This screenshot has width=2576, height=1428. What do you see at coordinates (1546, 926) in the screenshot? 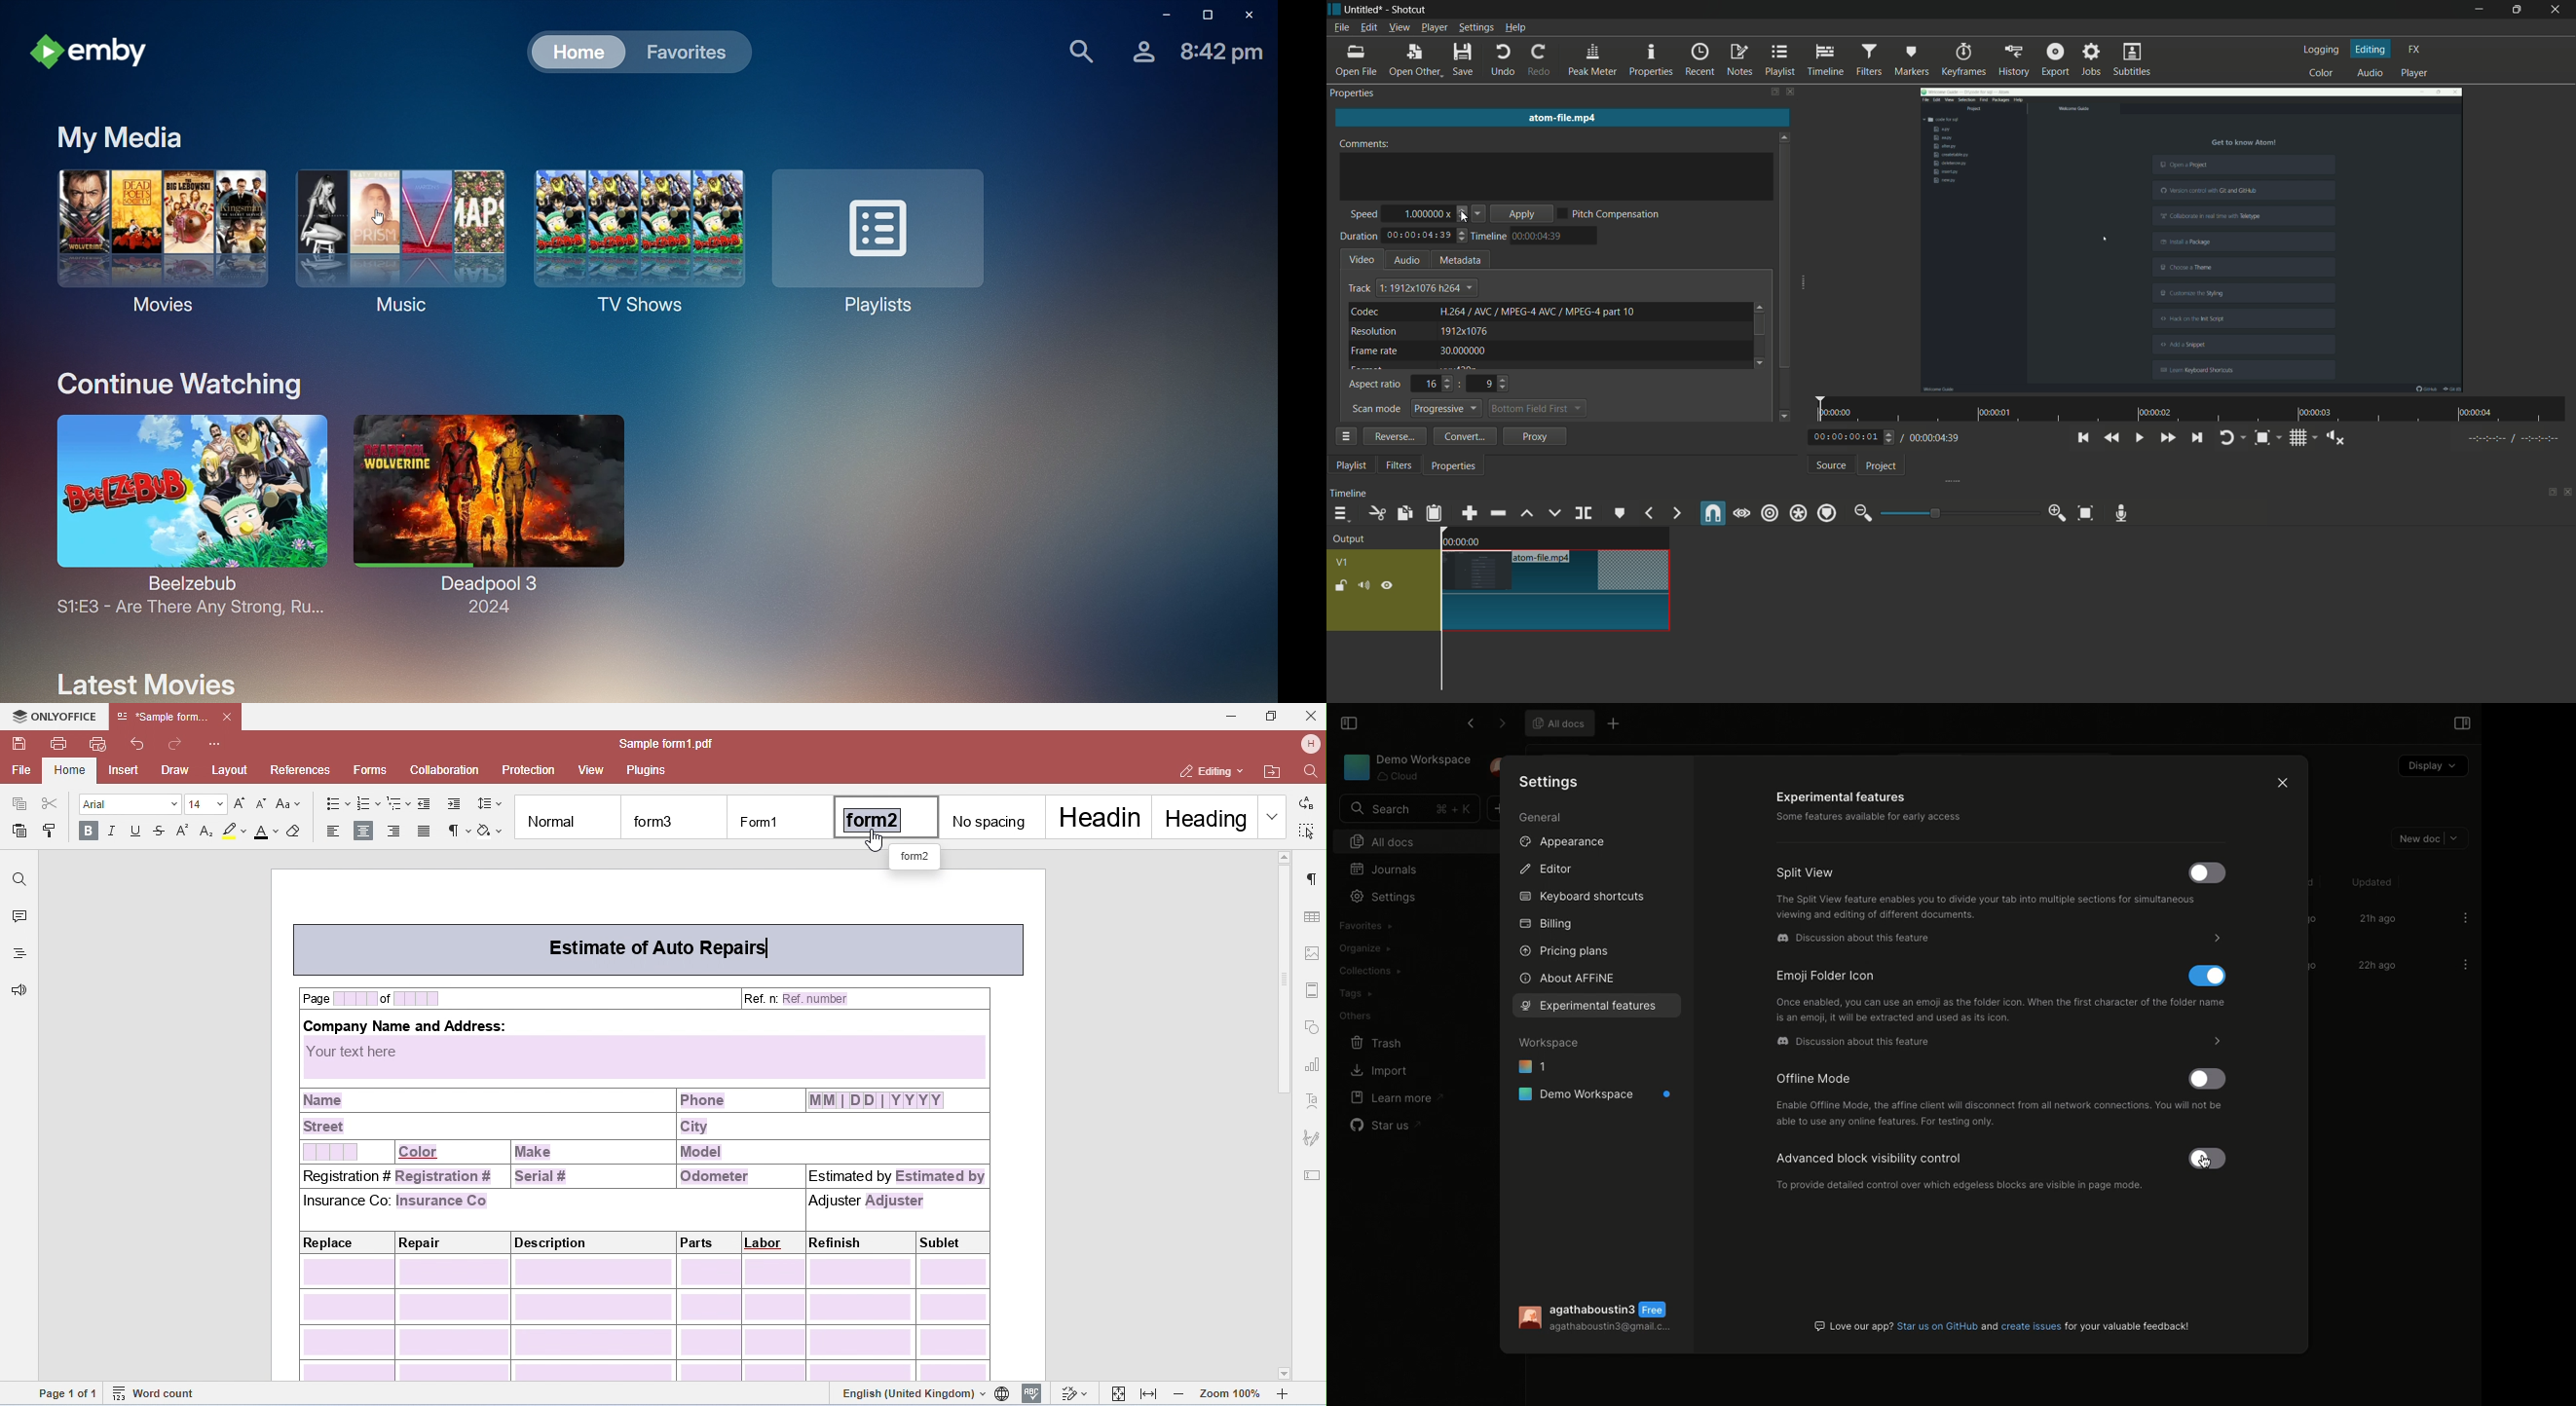
I see `Billing` at bounding box center [1546, 926].